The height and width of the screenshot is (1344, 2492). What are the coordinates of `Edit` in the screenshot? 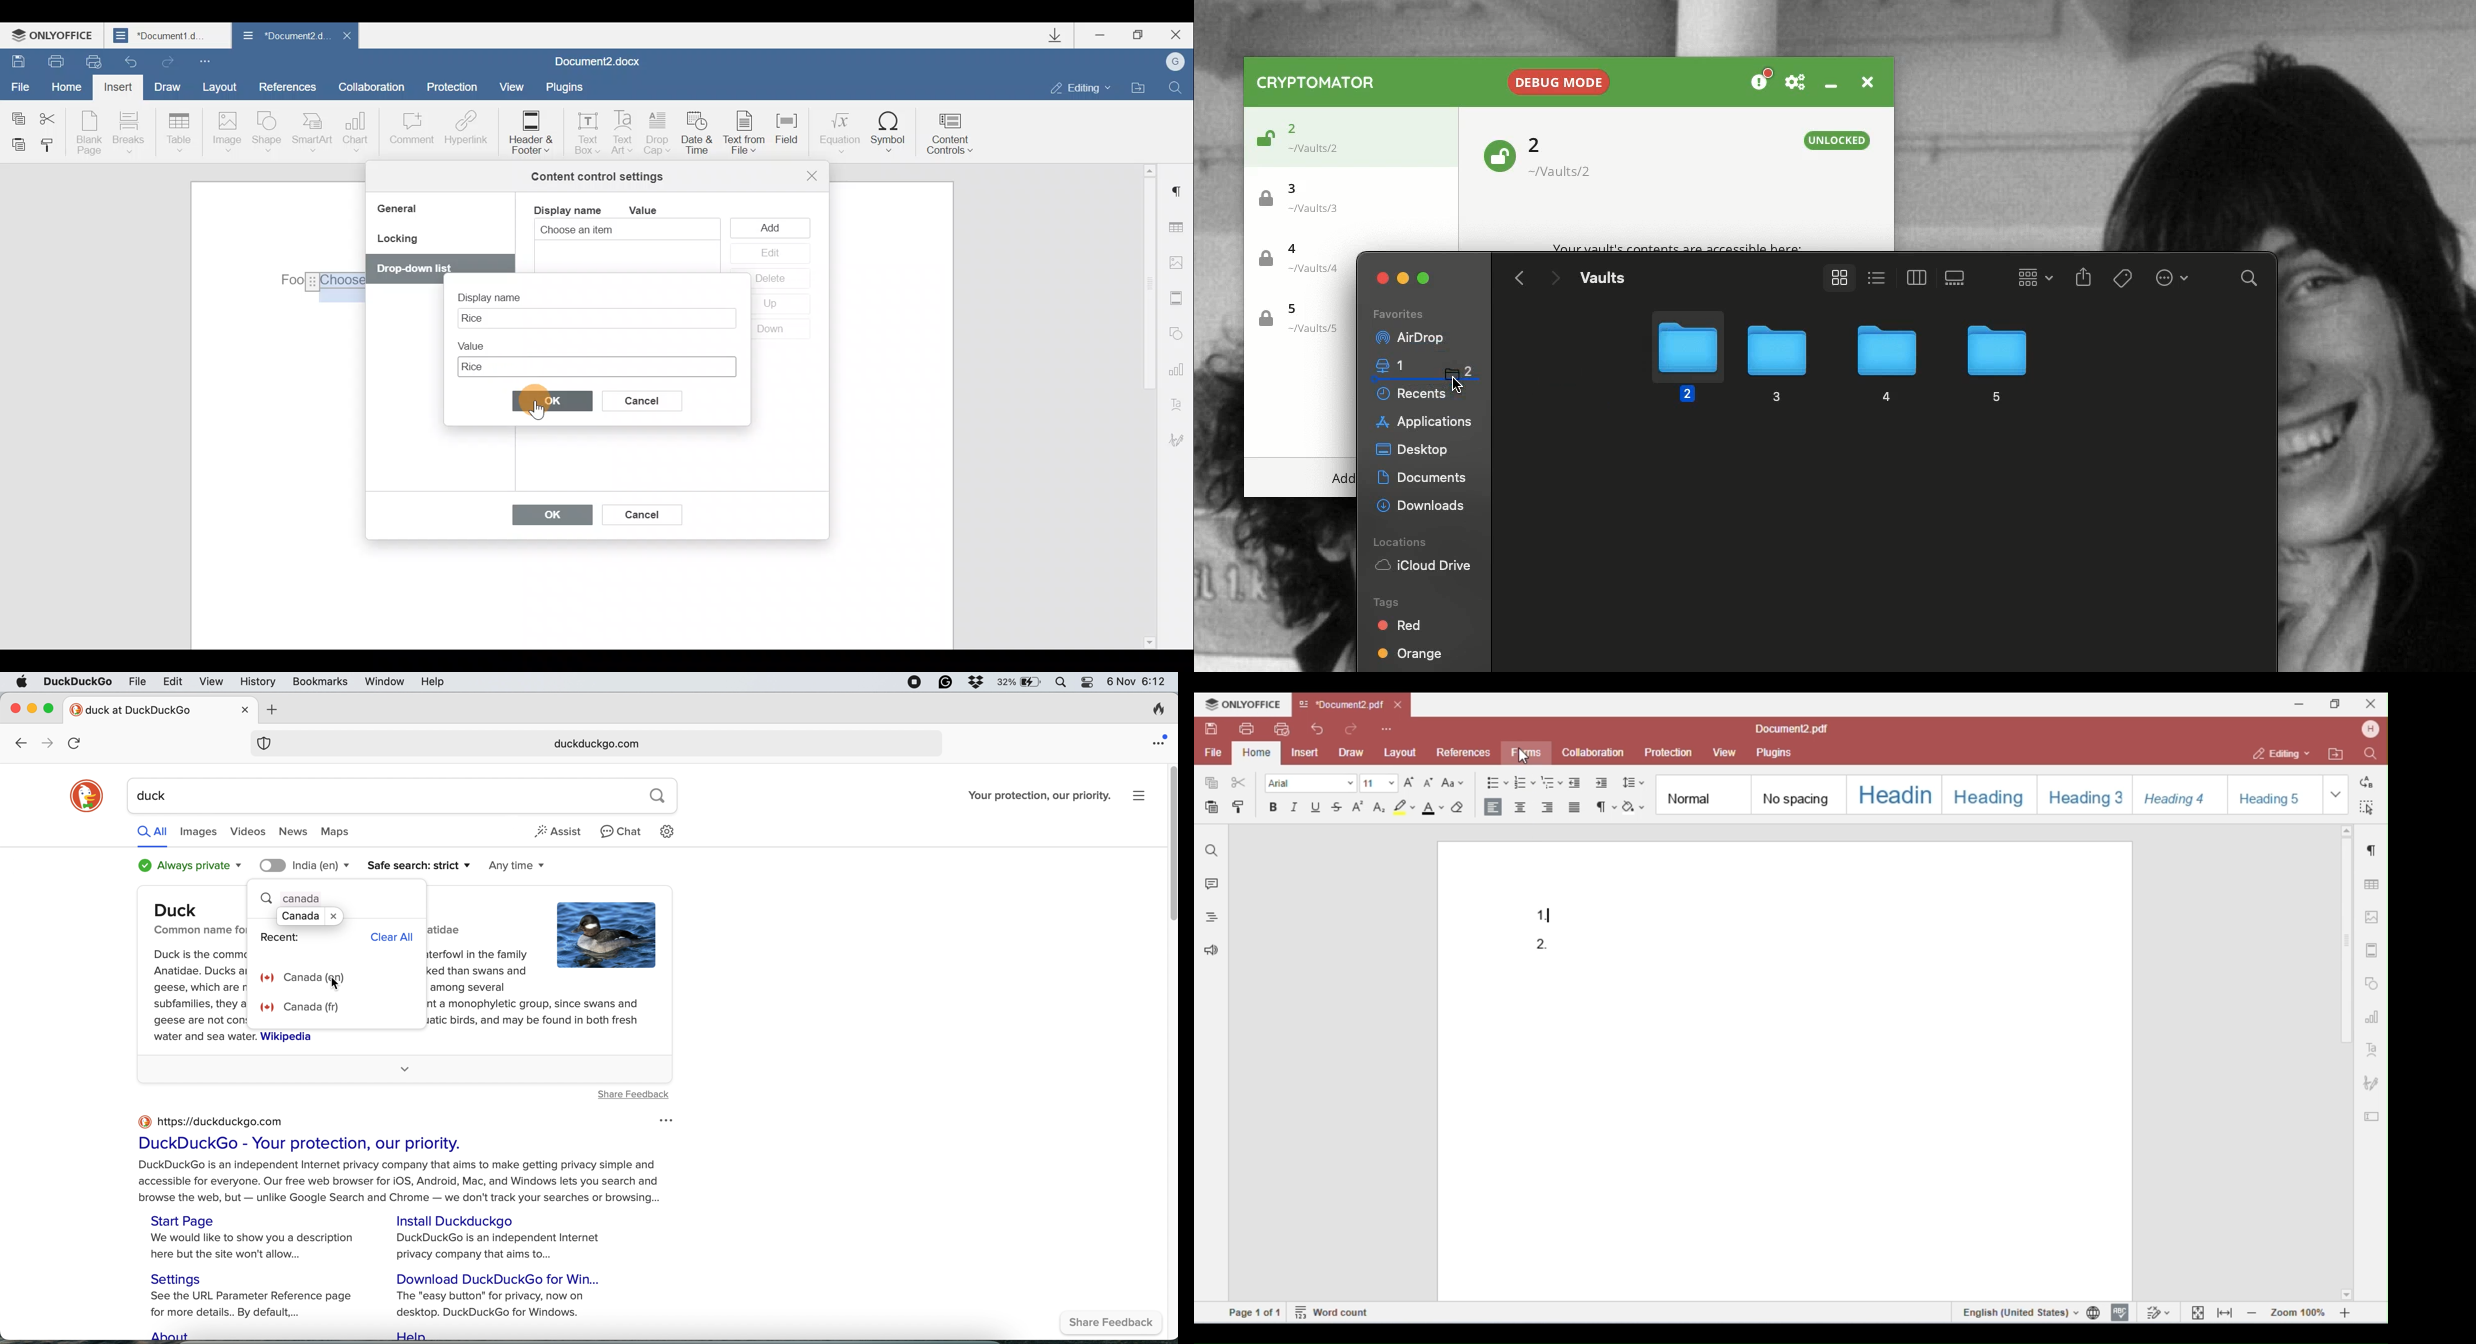 It's located at (770, 254).